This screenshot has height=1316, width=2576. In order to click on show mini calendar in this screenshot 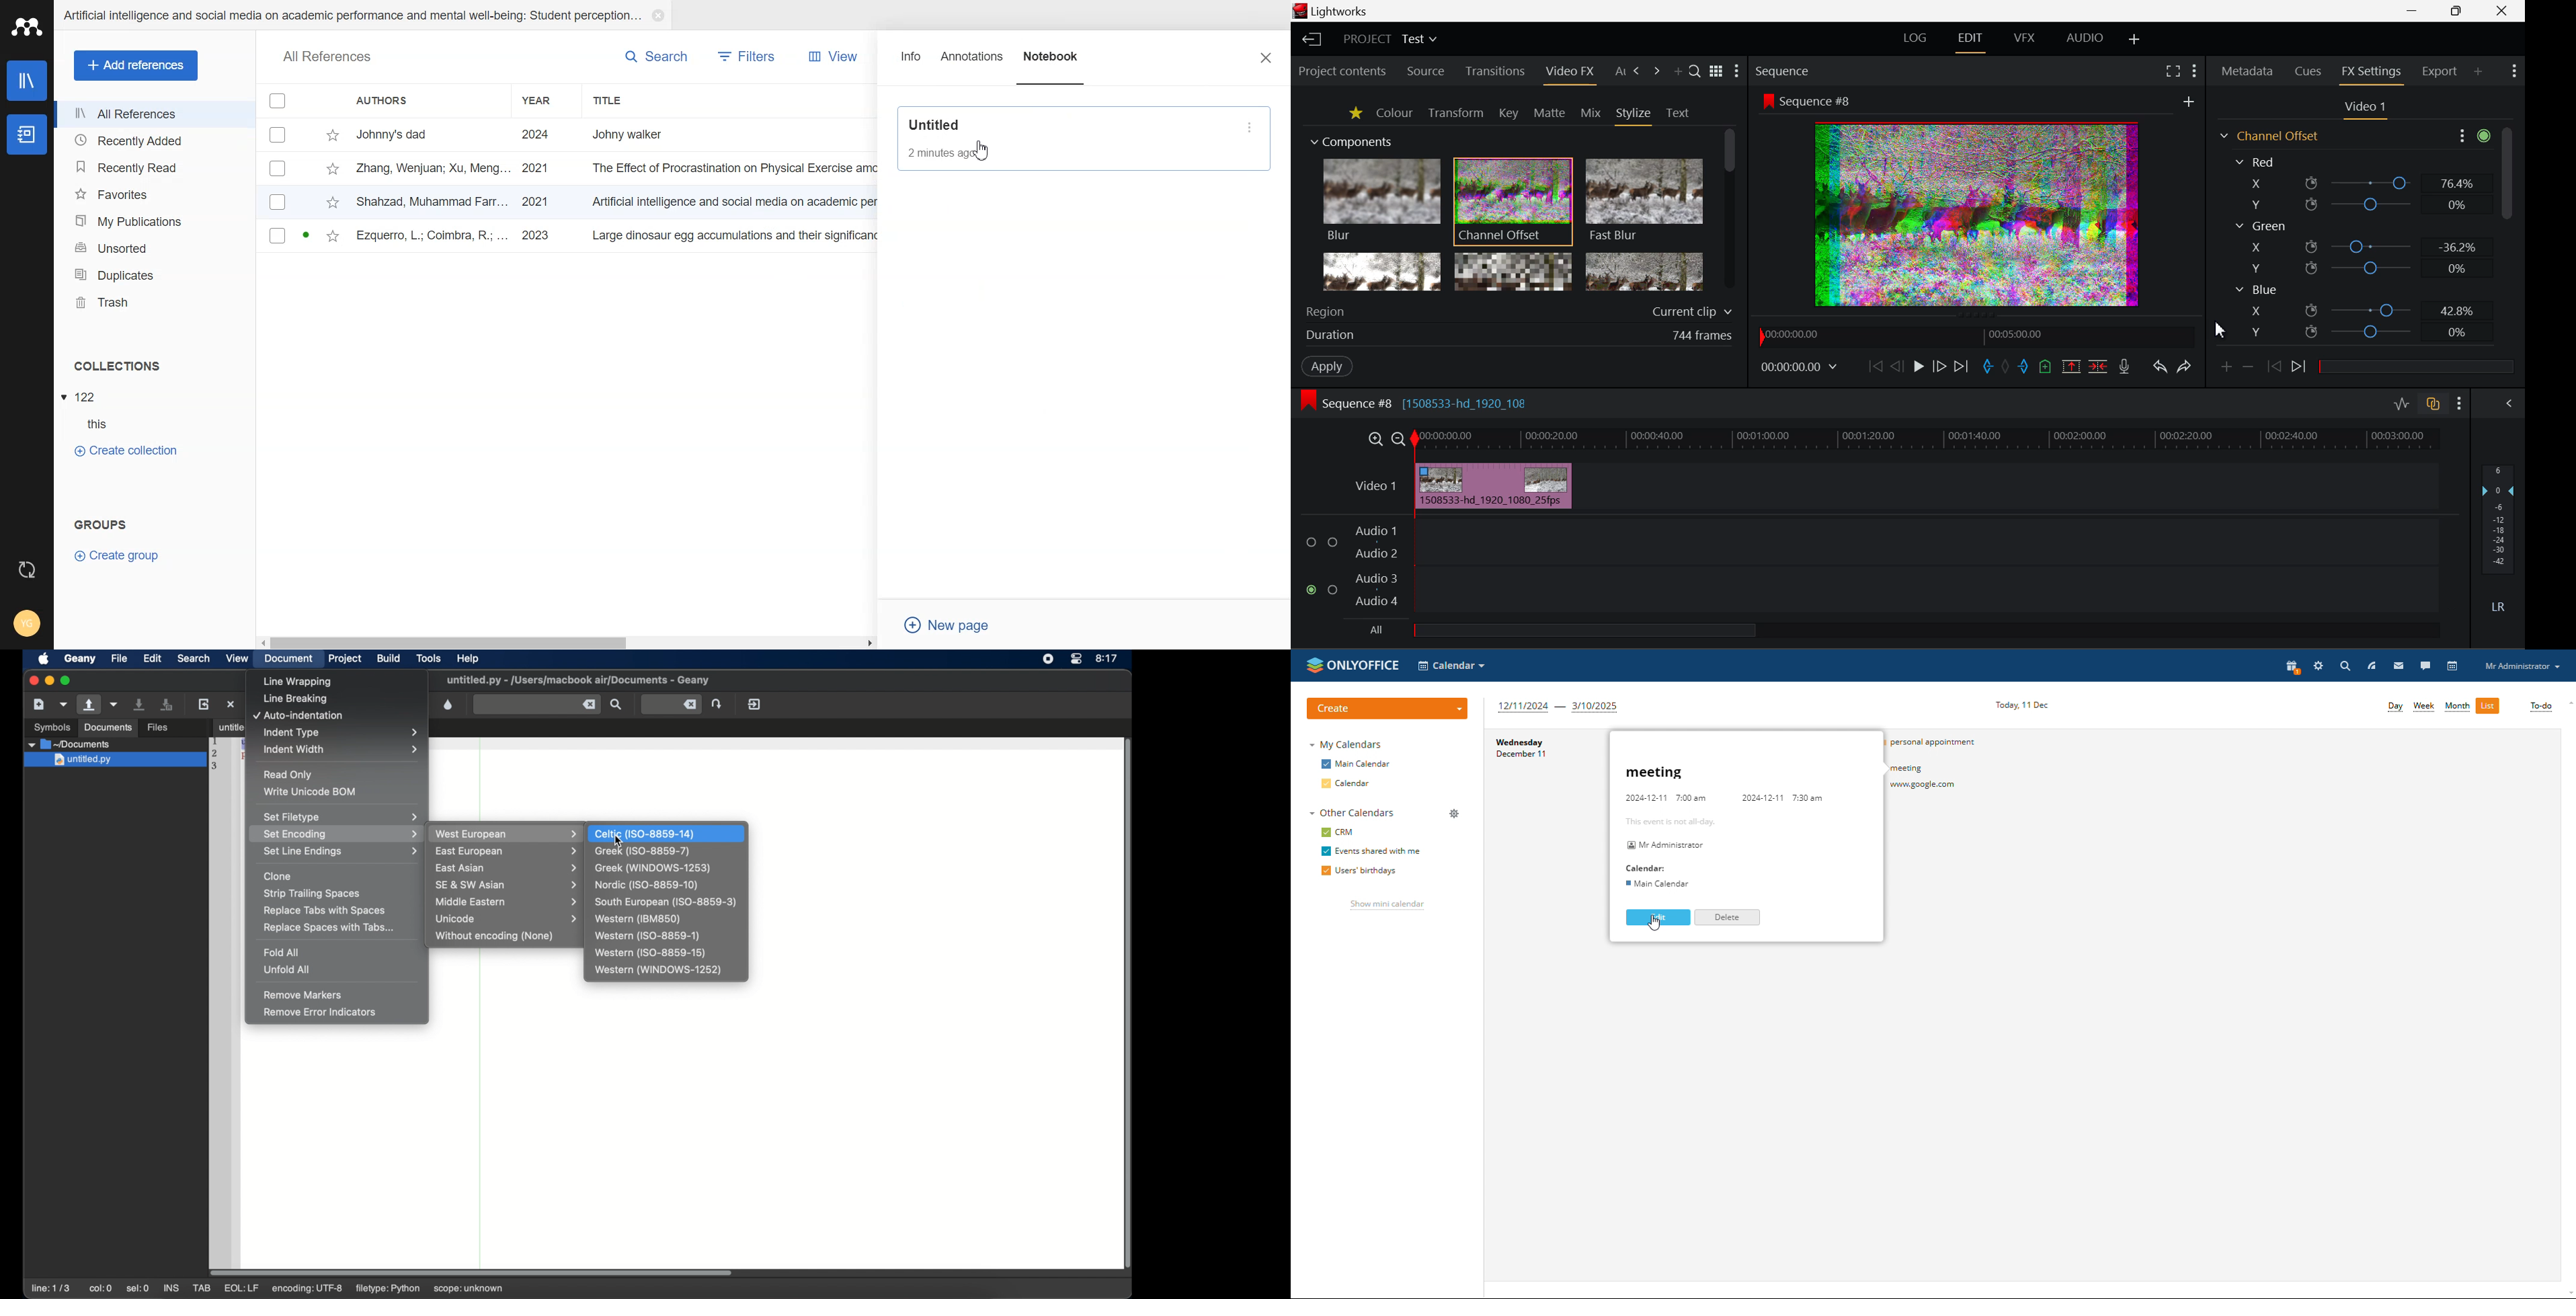, I will do `click(1388, 905)`.